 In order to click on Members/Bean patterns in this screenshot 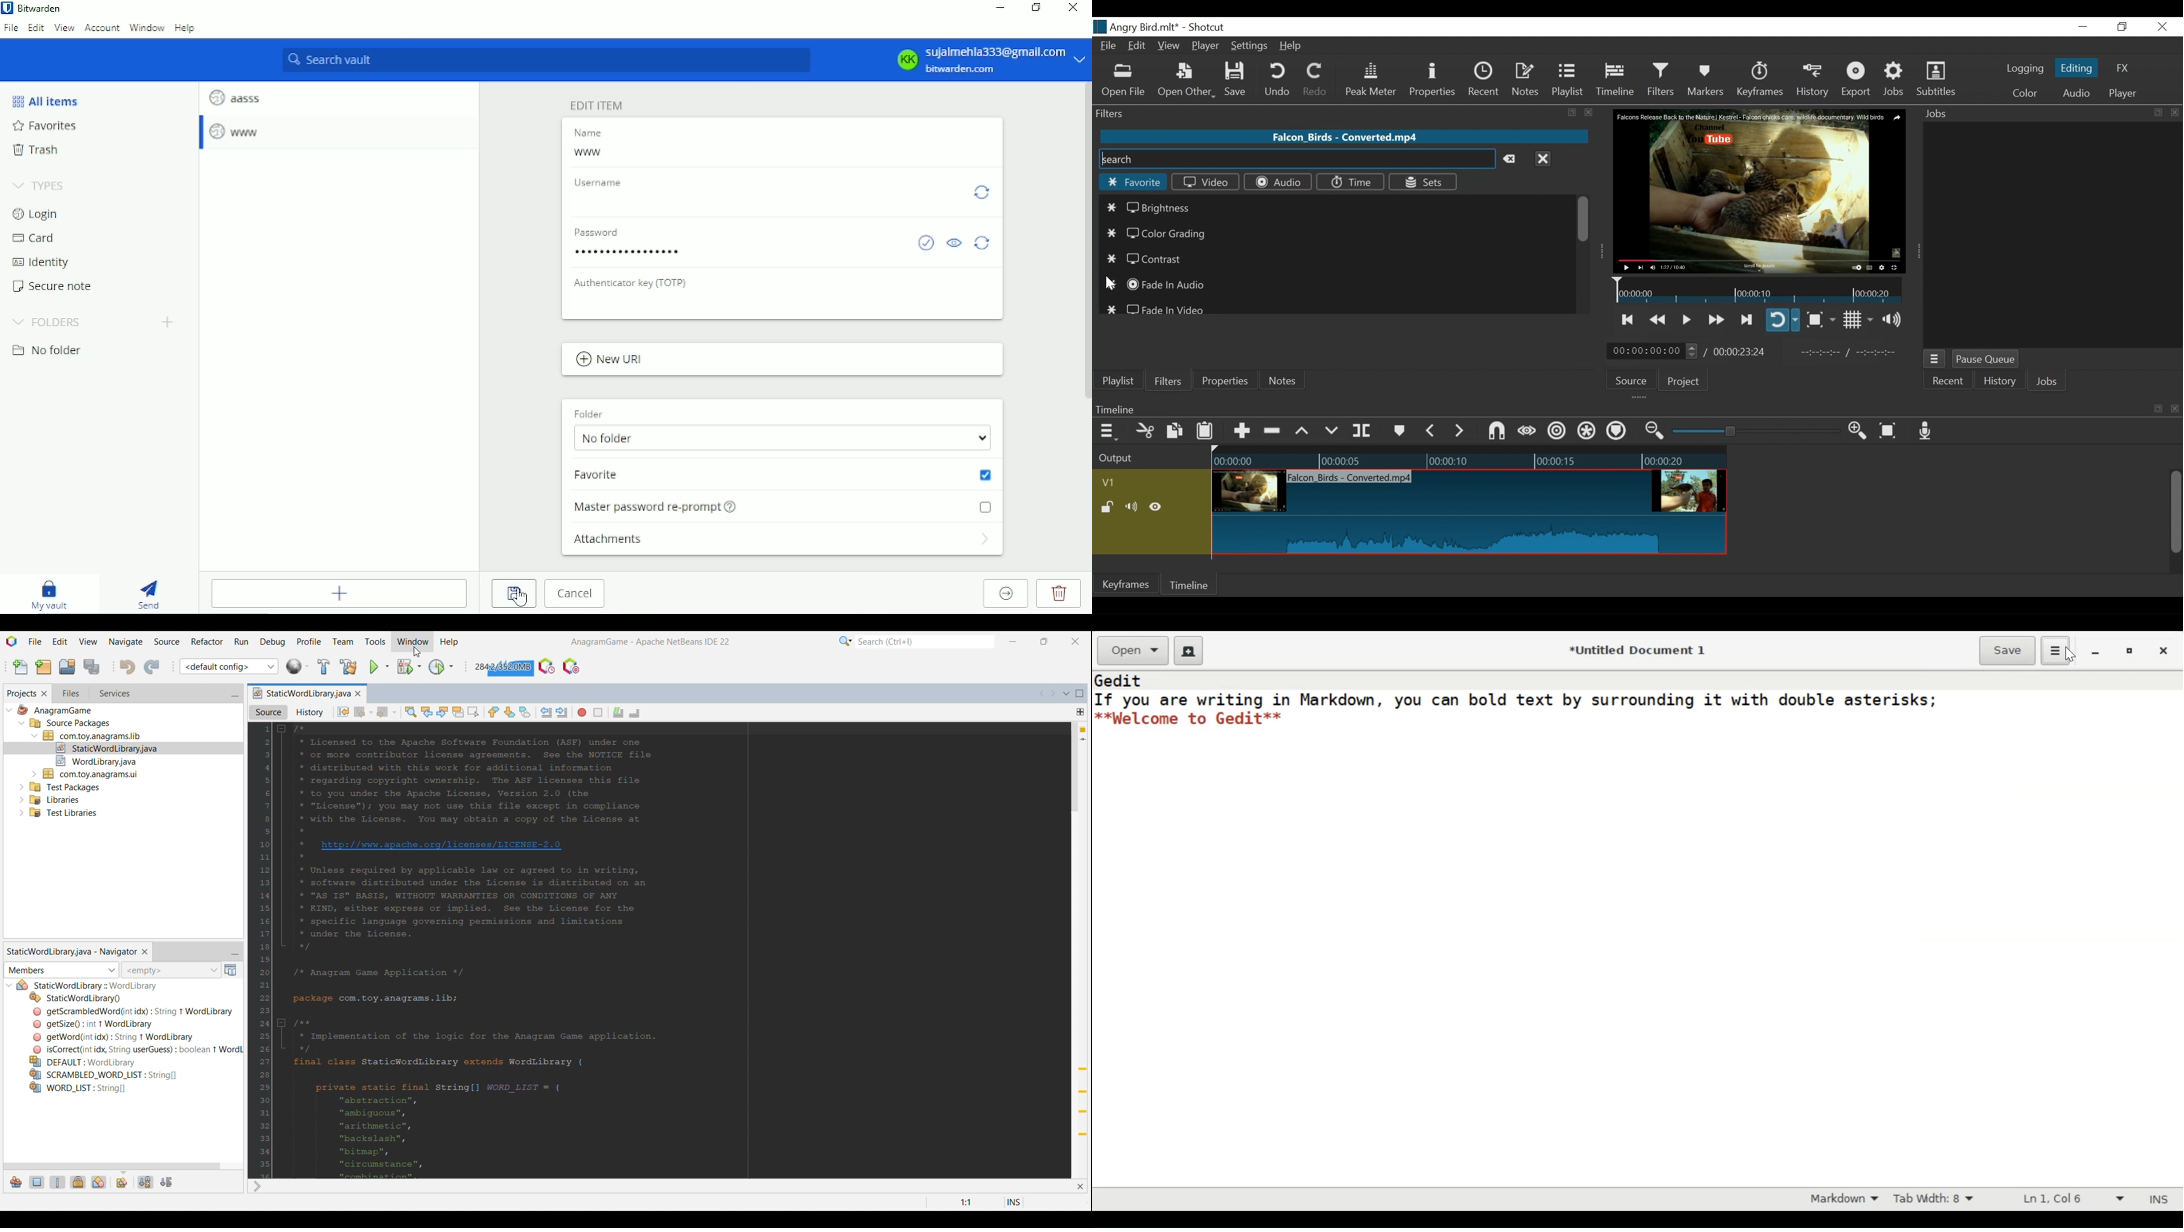, I will do `click(61, 970)`.